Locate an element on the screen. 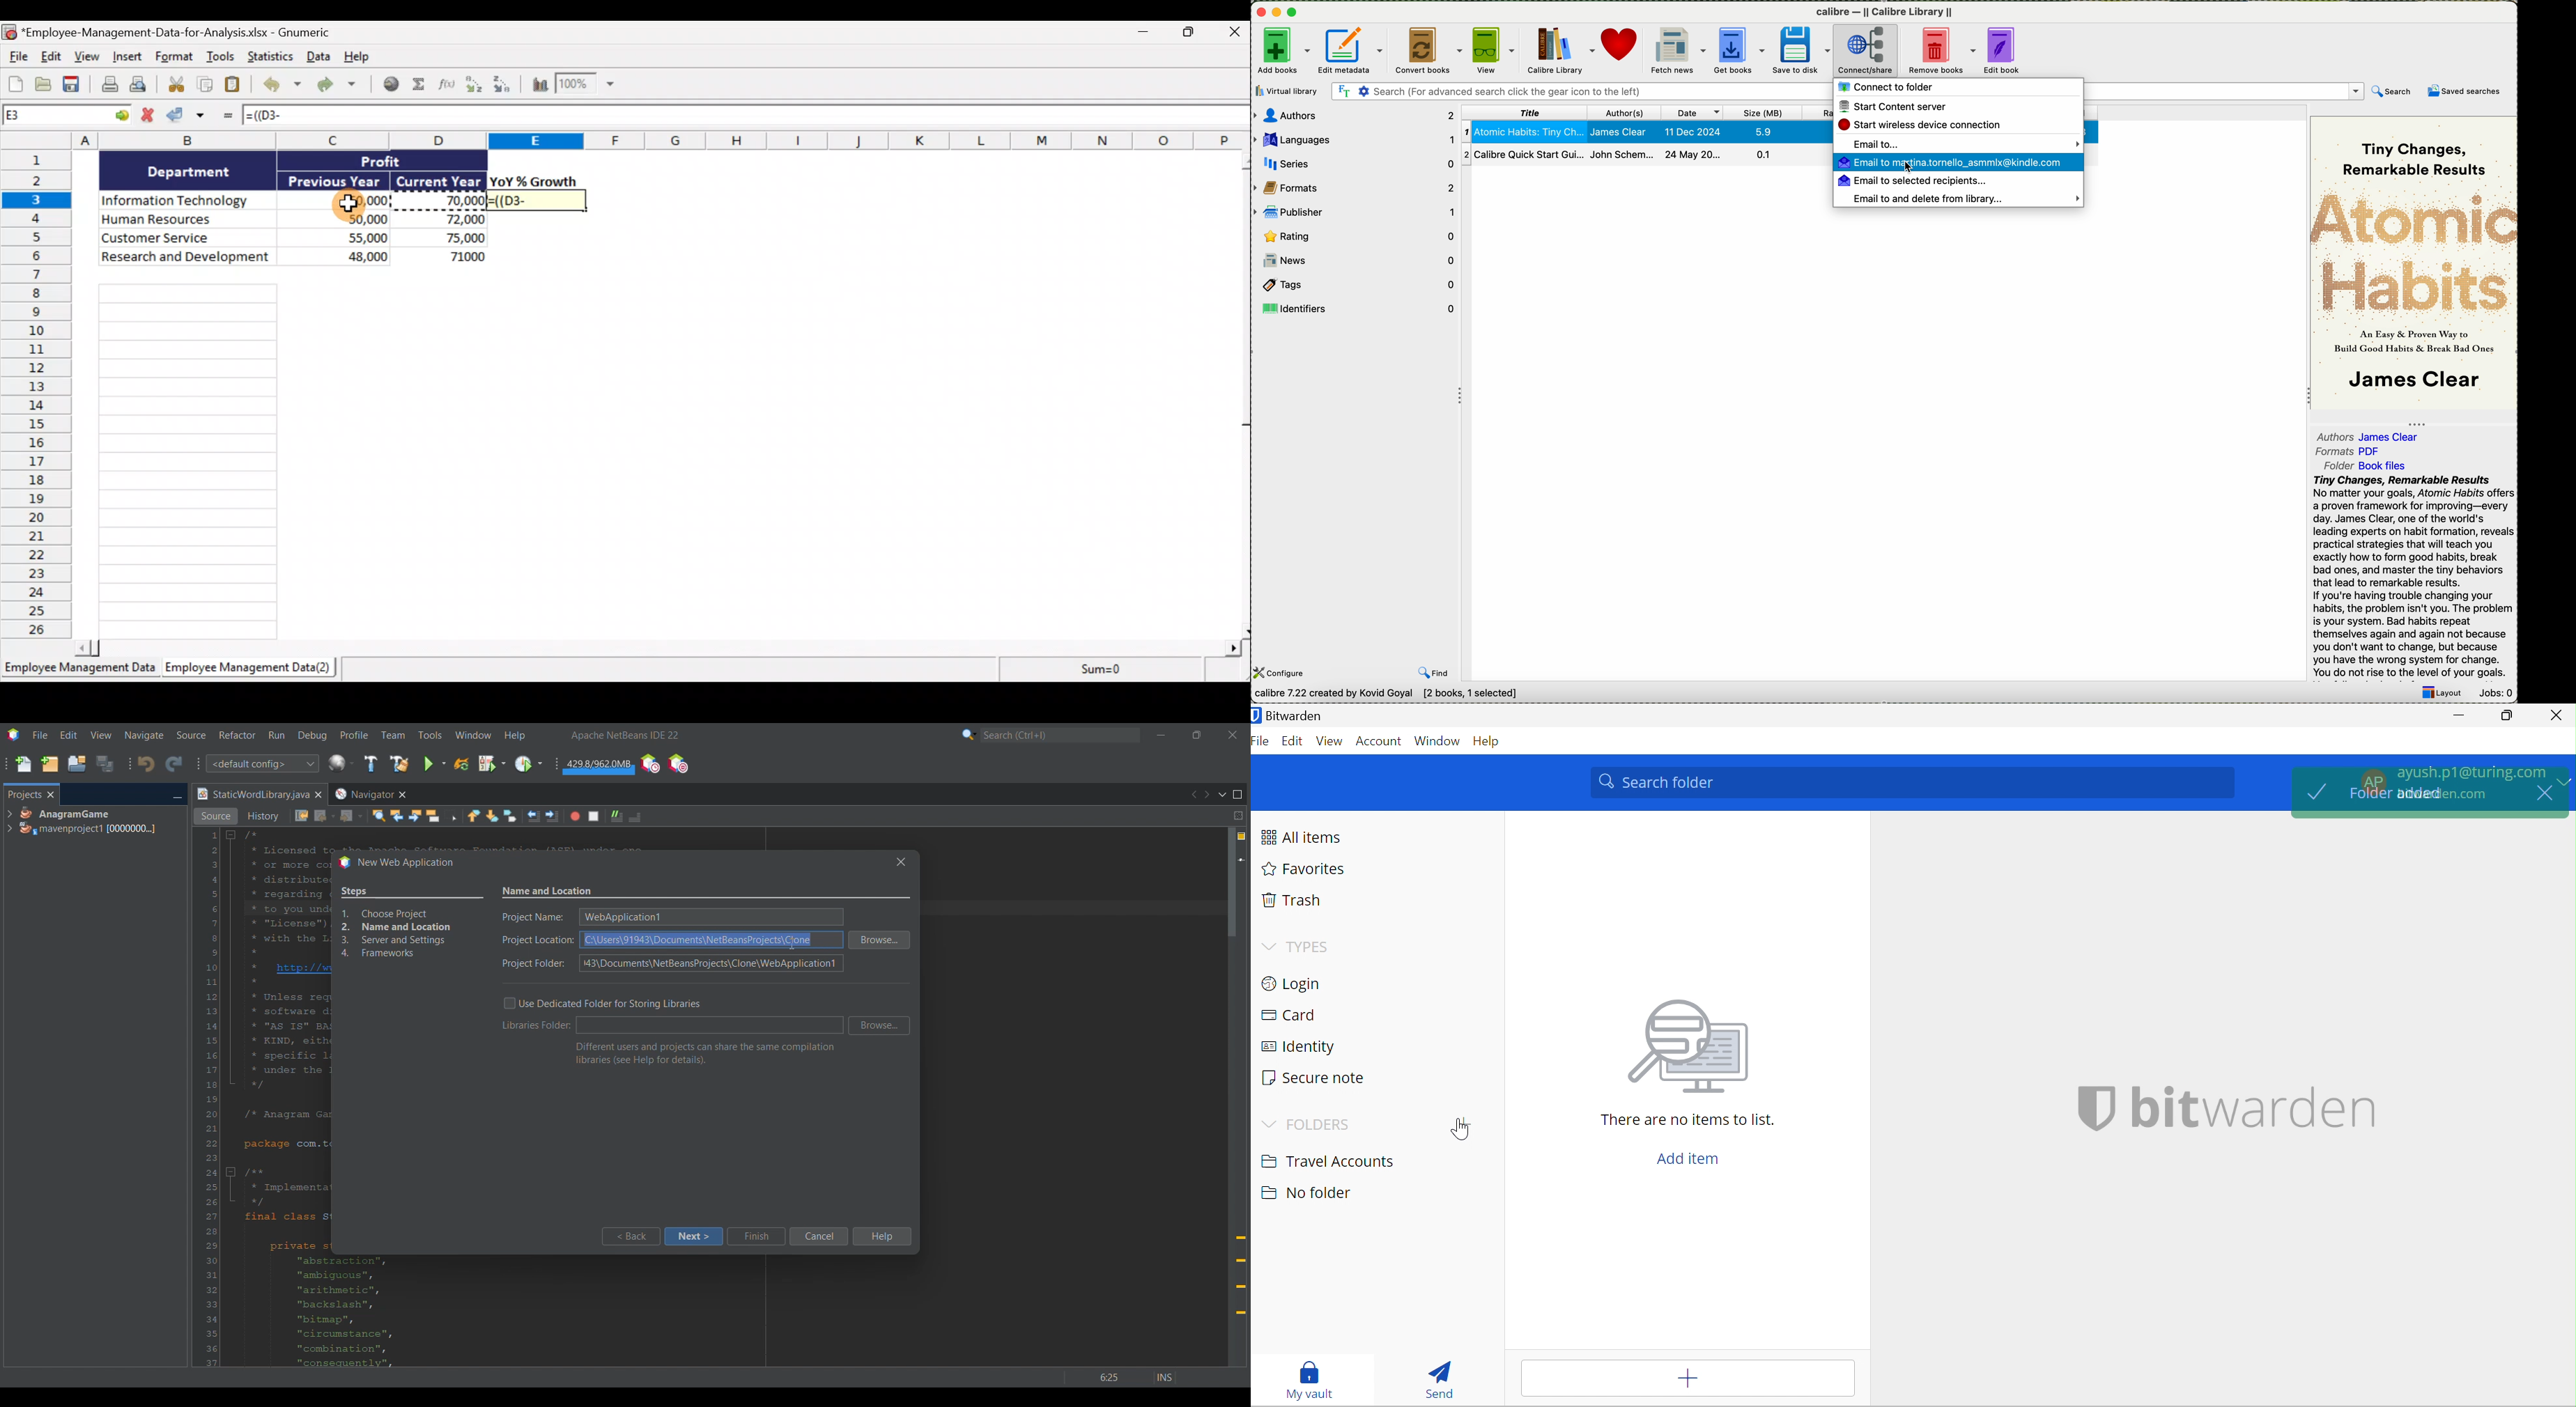 This screenshot has height=1428, width=2576. bitwarden is located at coordinates (2228, 1108).